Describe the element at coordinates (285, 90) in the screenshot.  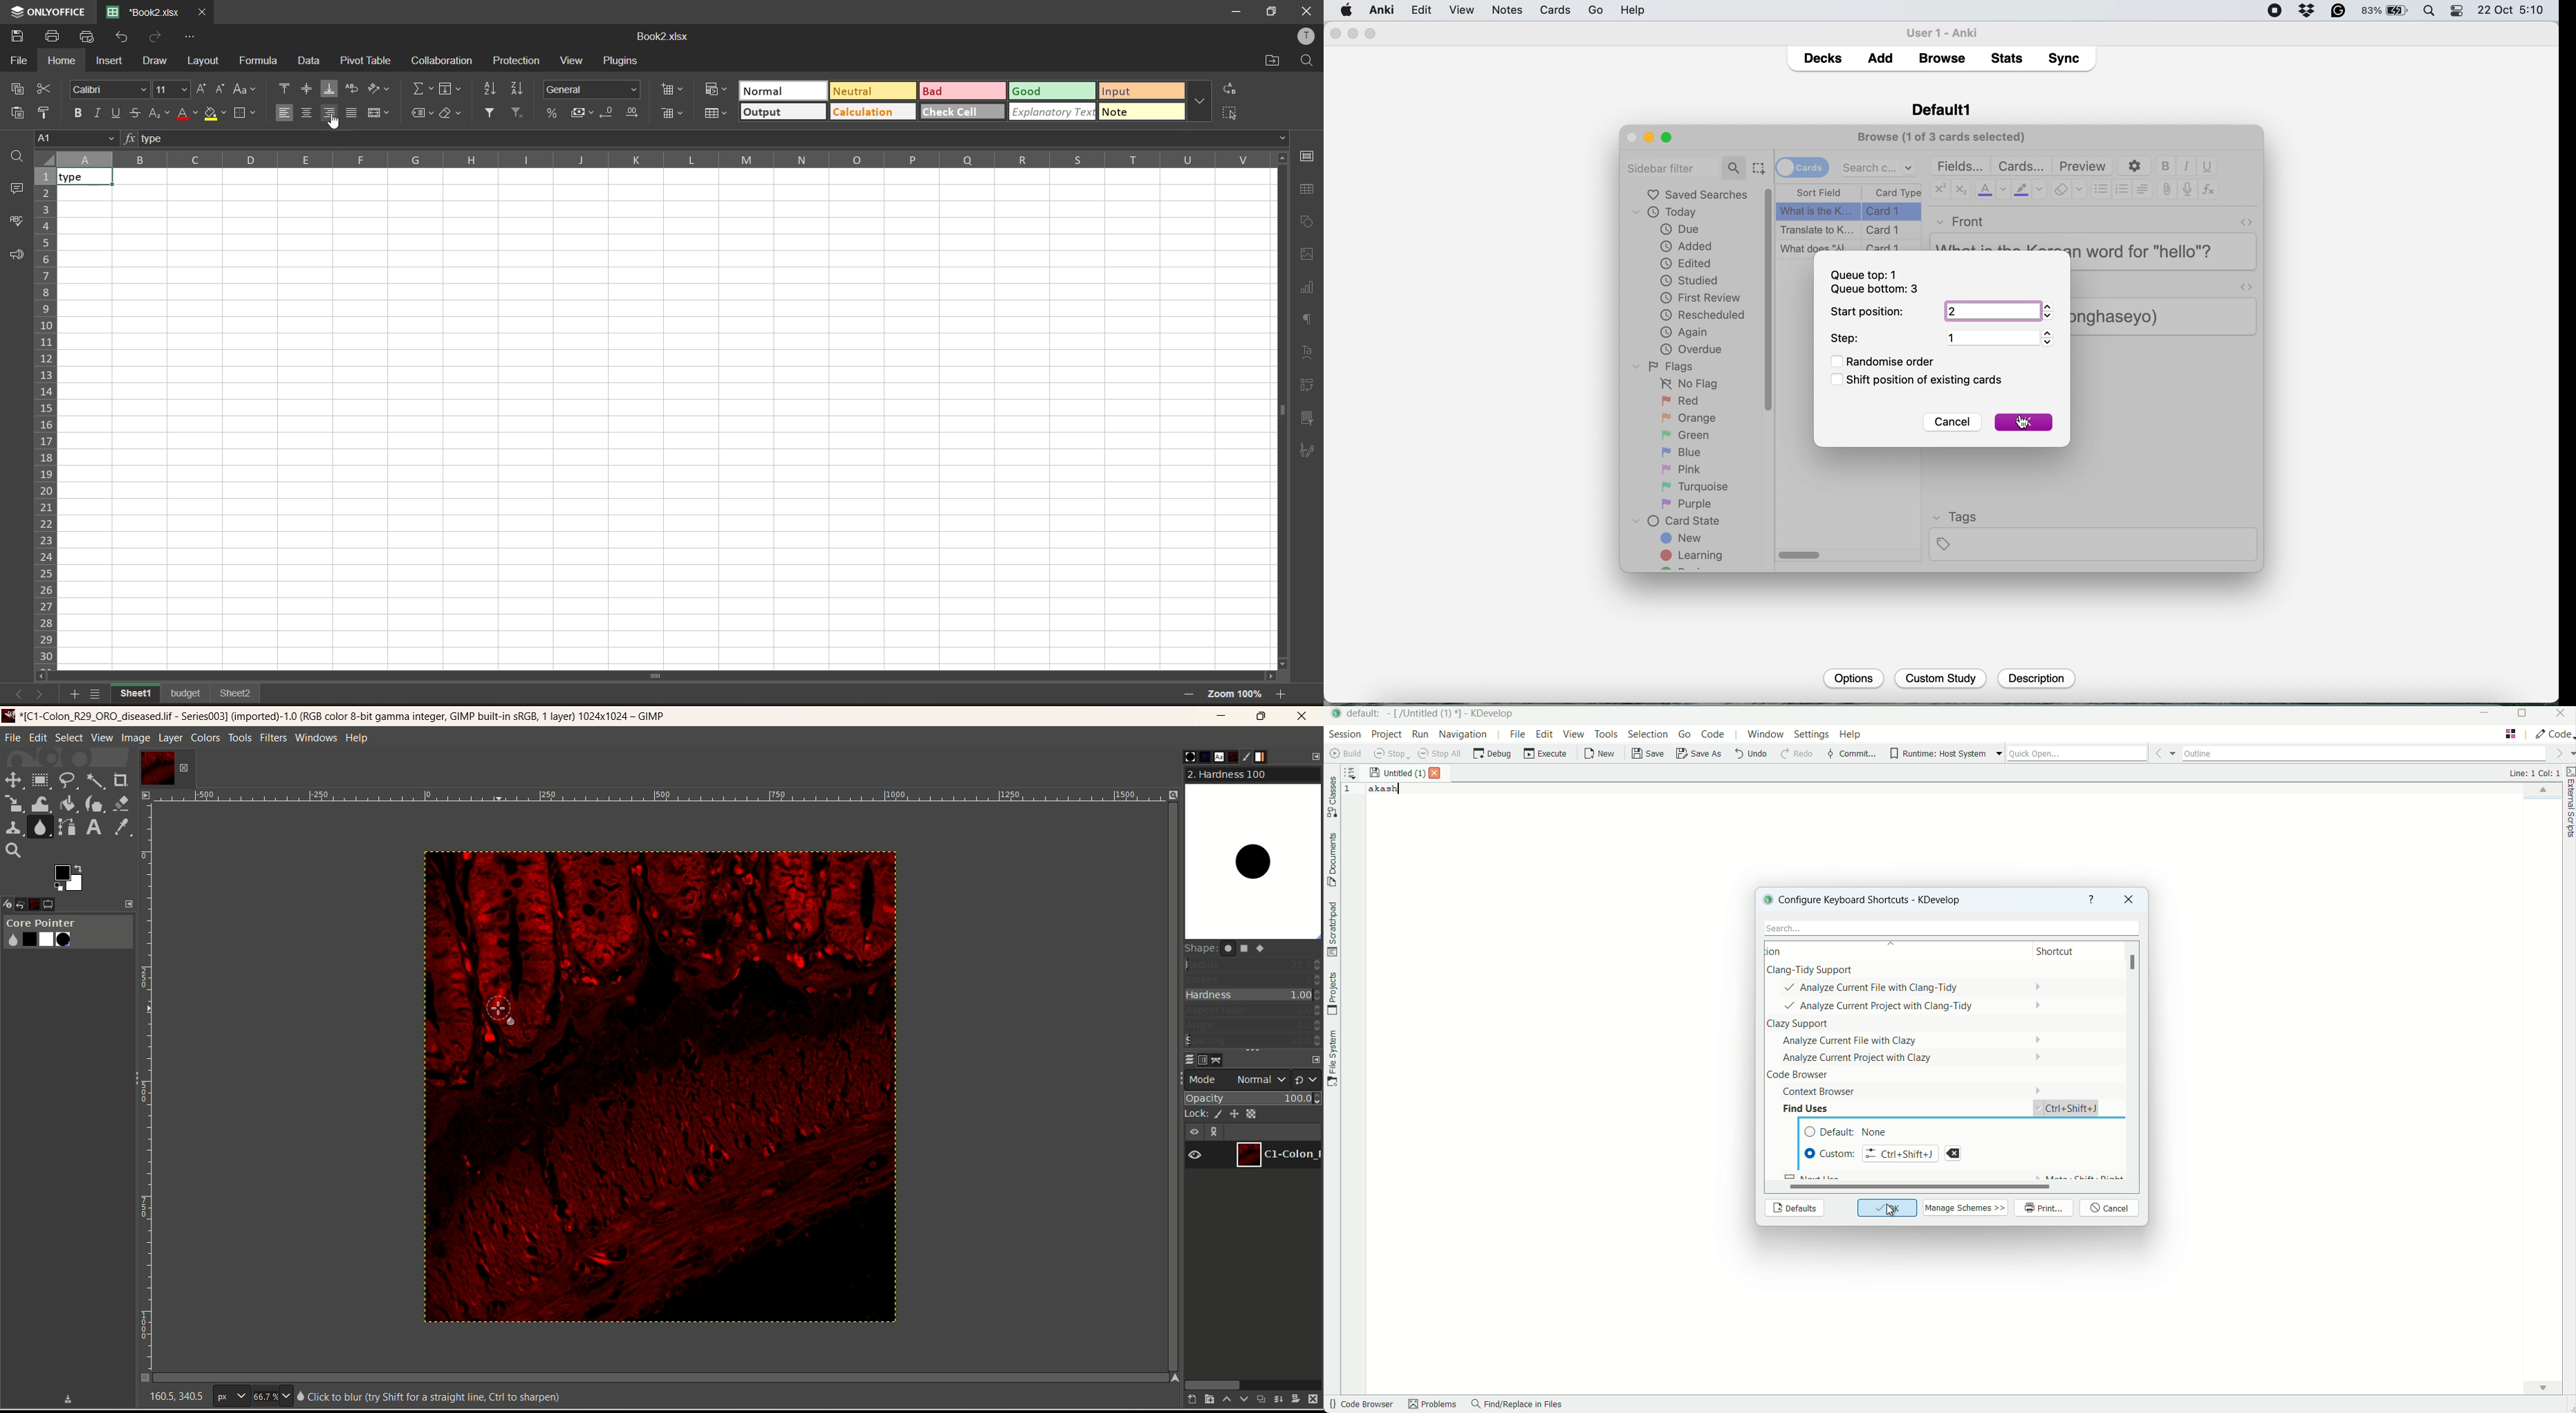
I see `align top` at that location.